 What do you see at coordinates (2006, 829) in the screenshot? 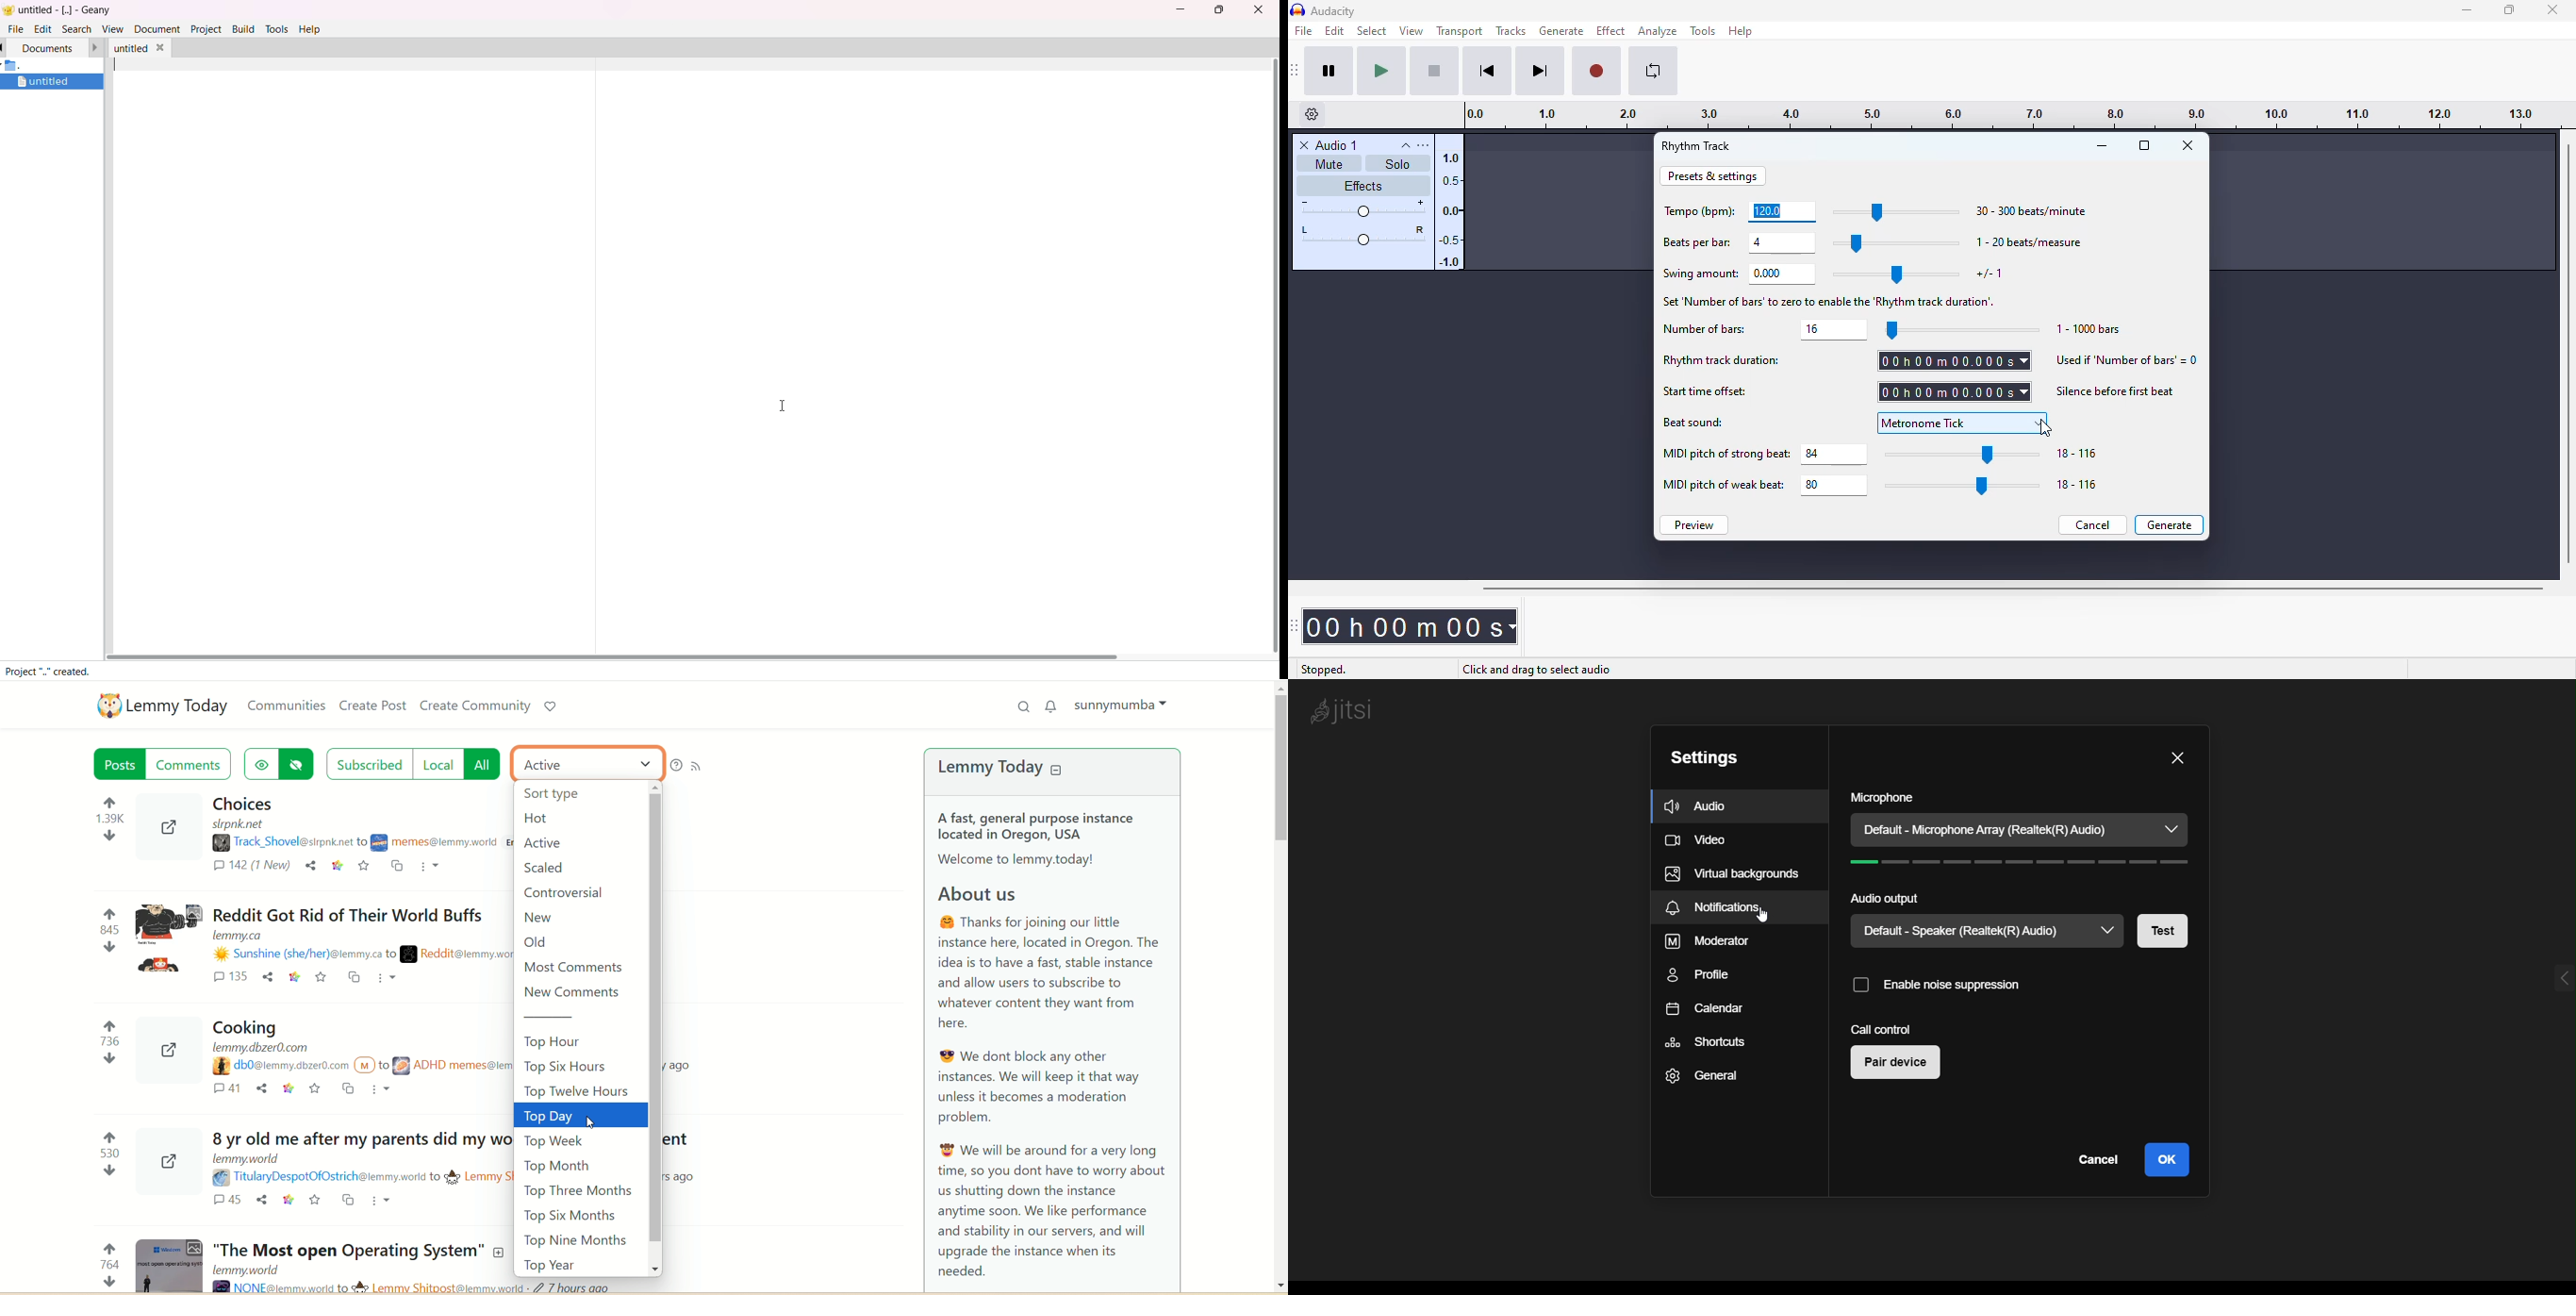
I see `current microphone` at bounding box center [2006, 829].